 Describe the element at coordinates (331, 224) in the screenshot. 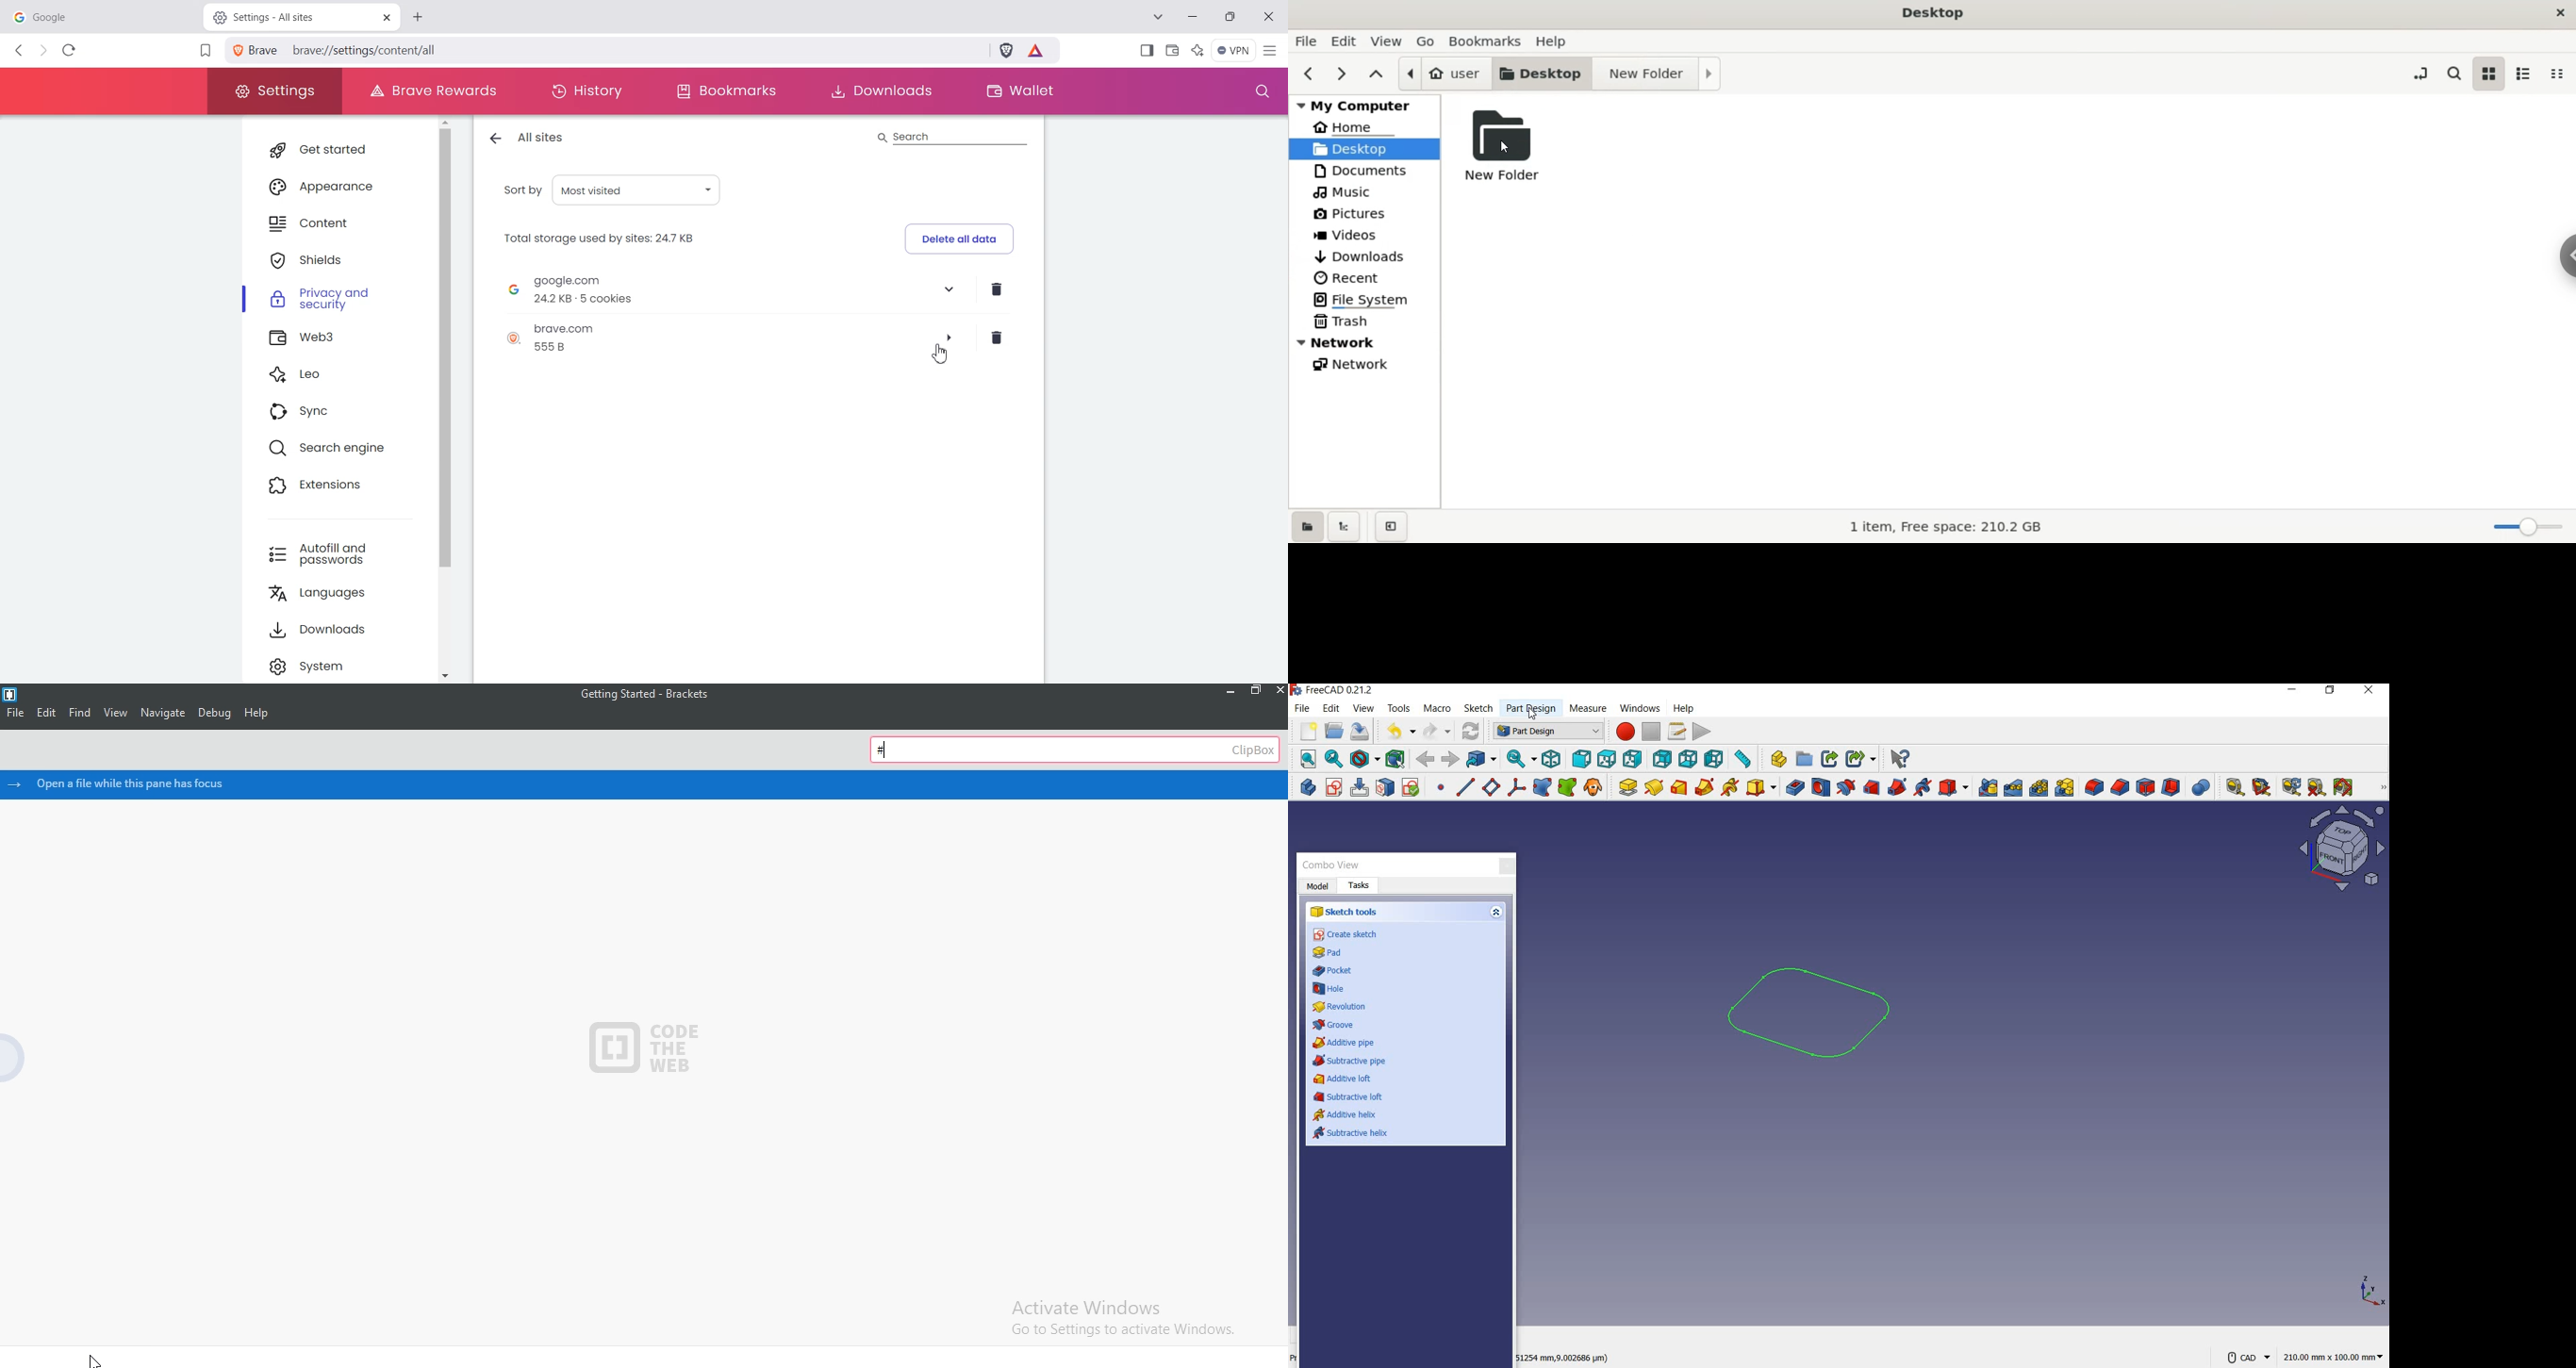

I see `Content` at that location.